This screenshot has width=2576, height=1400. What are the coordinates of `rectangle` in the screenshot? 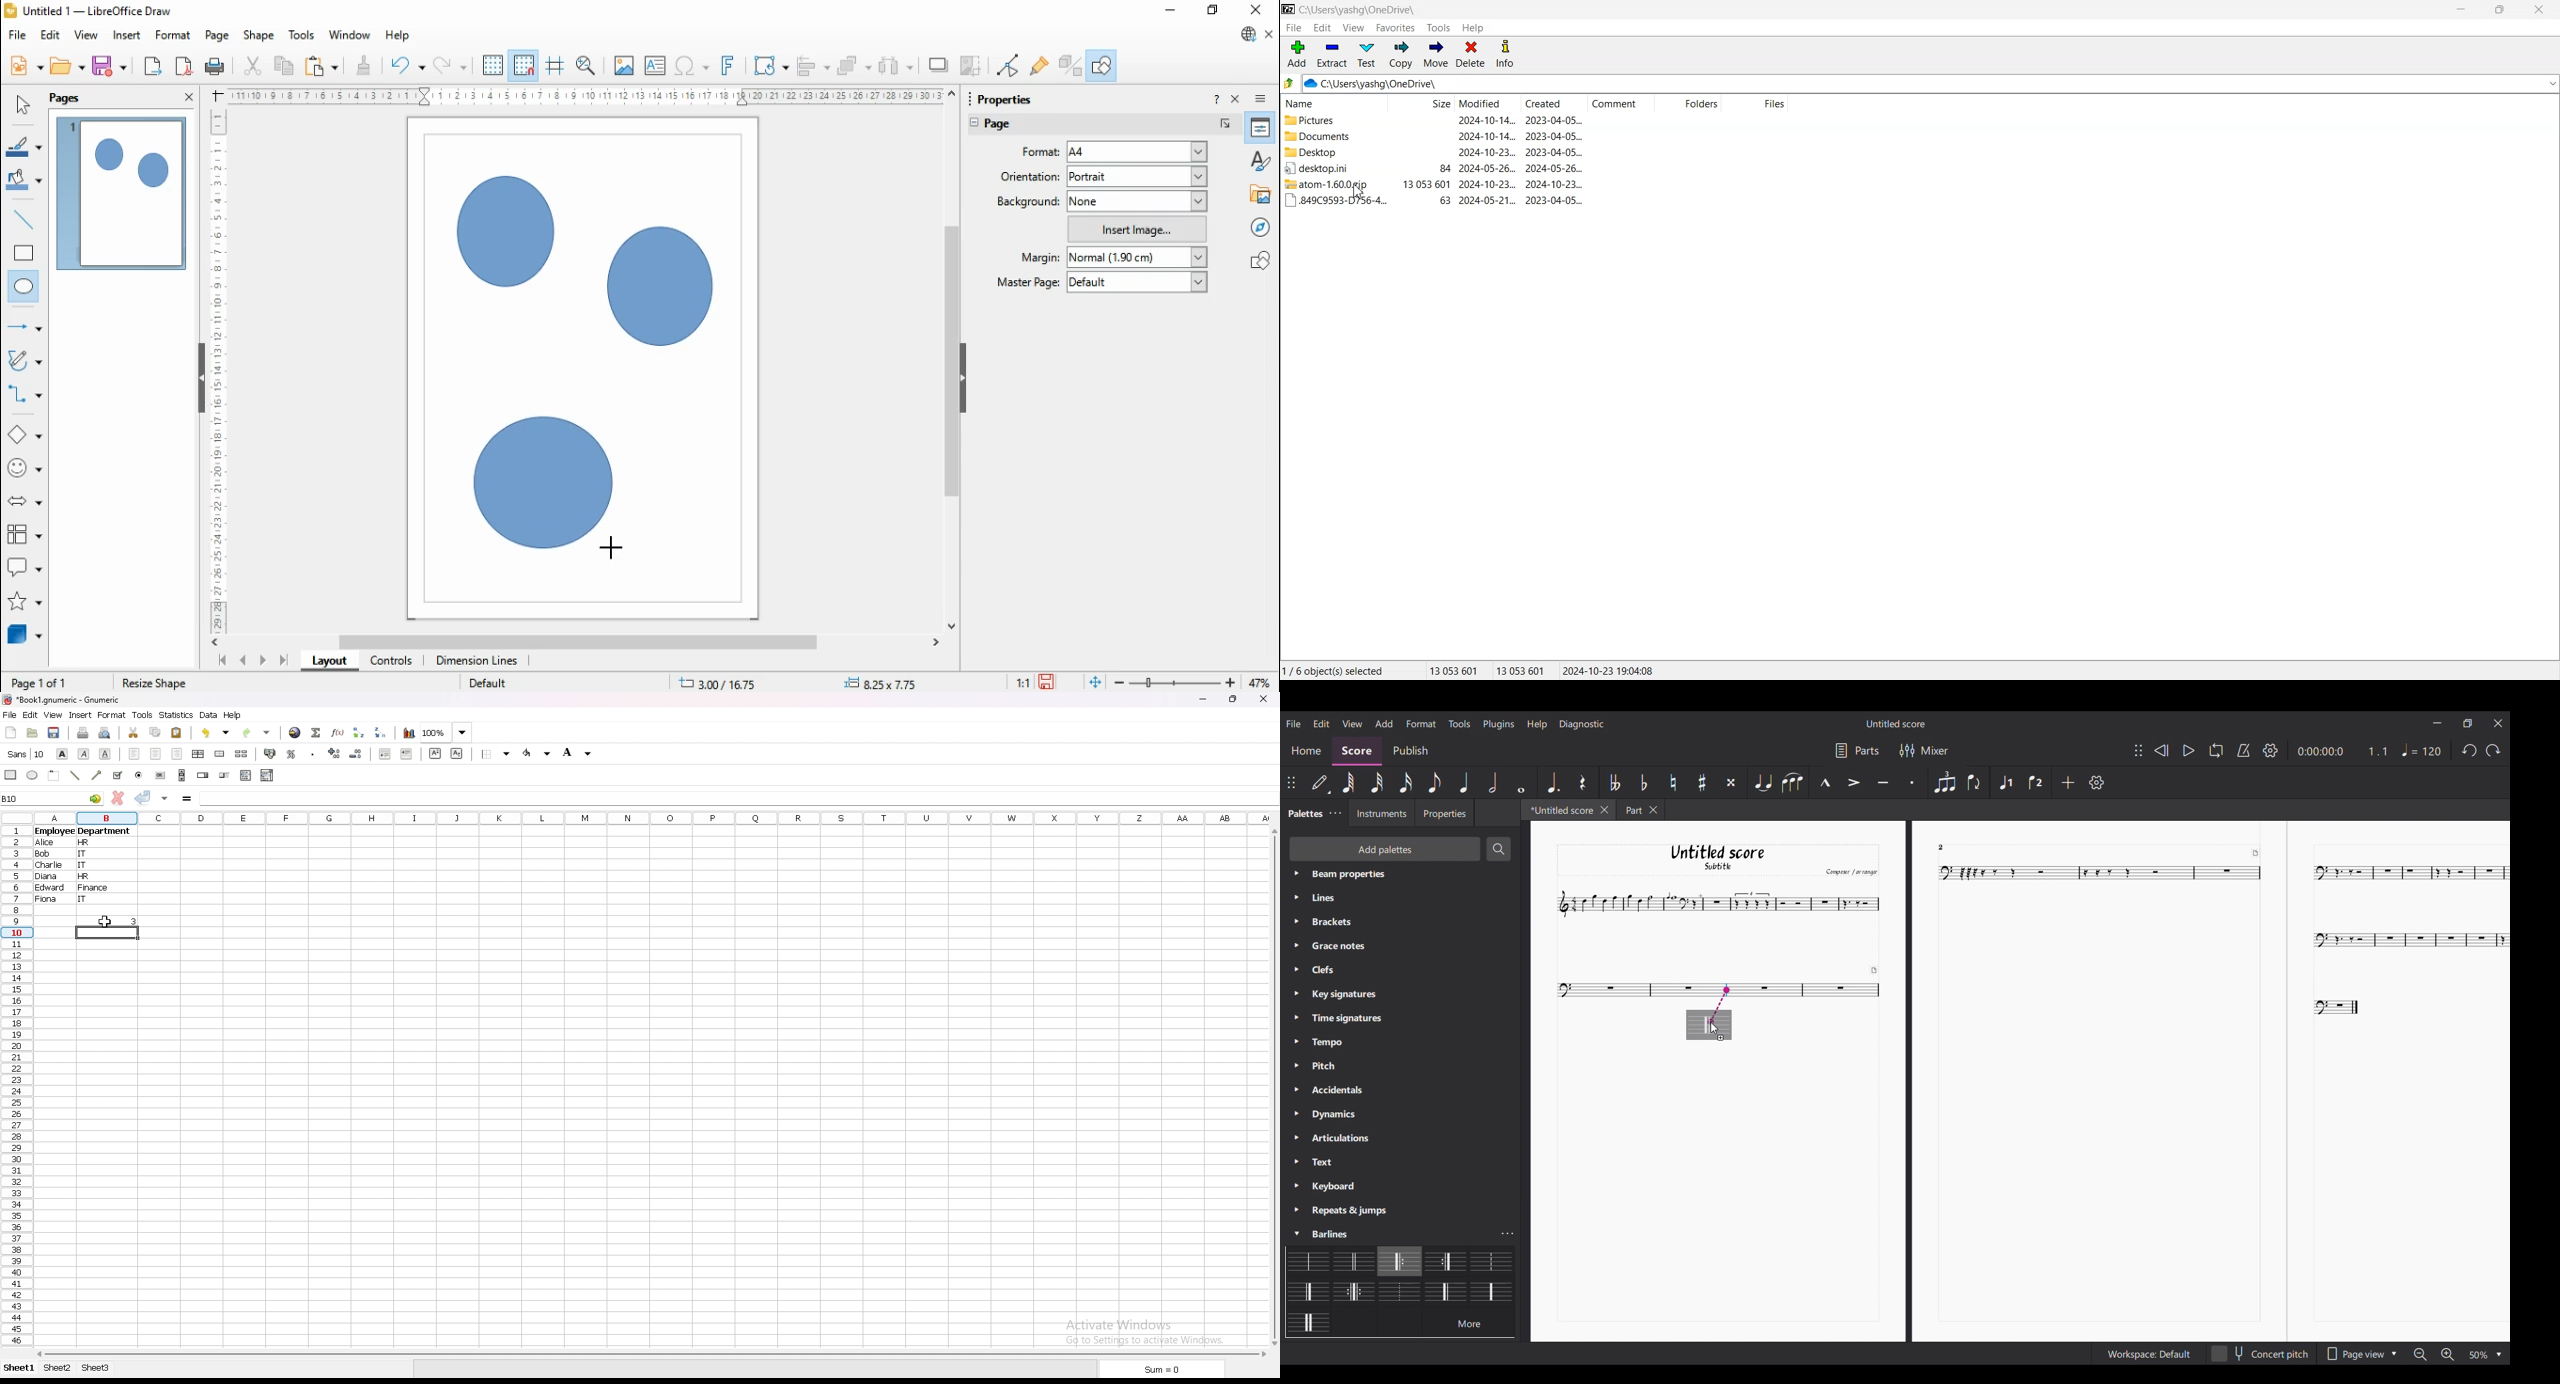 It's located at (11, 774).